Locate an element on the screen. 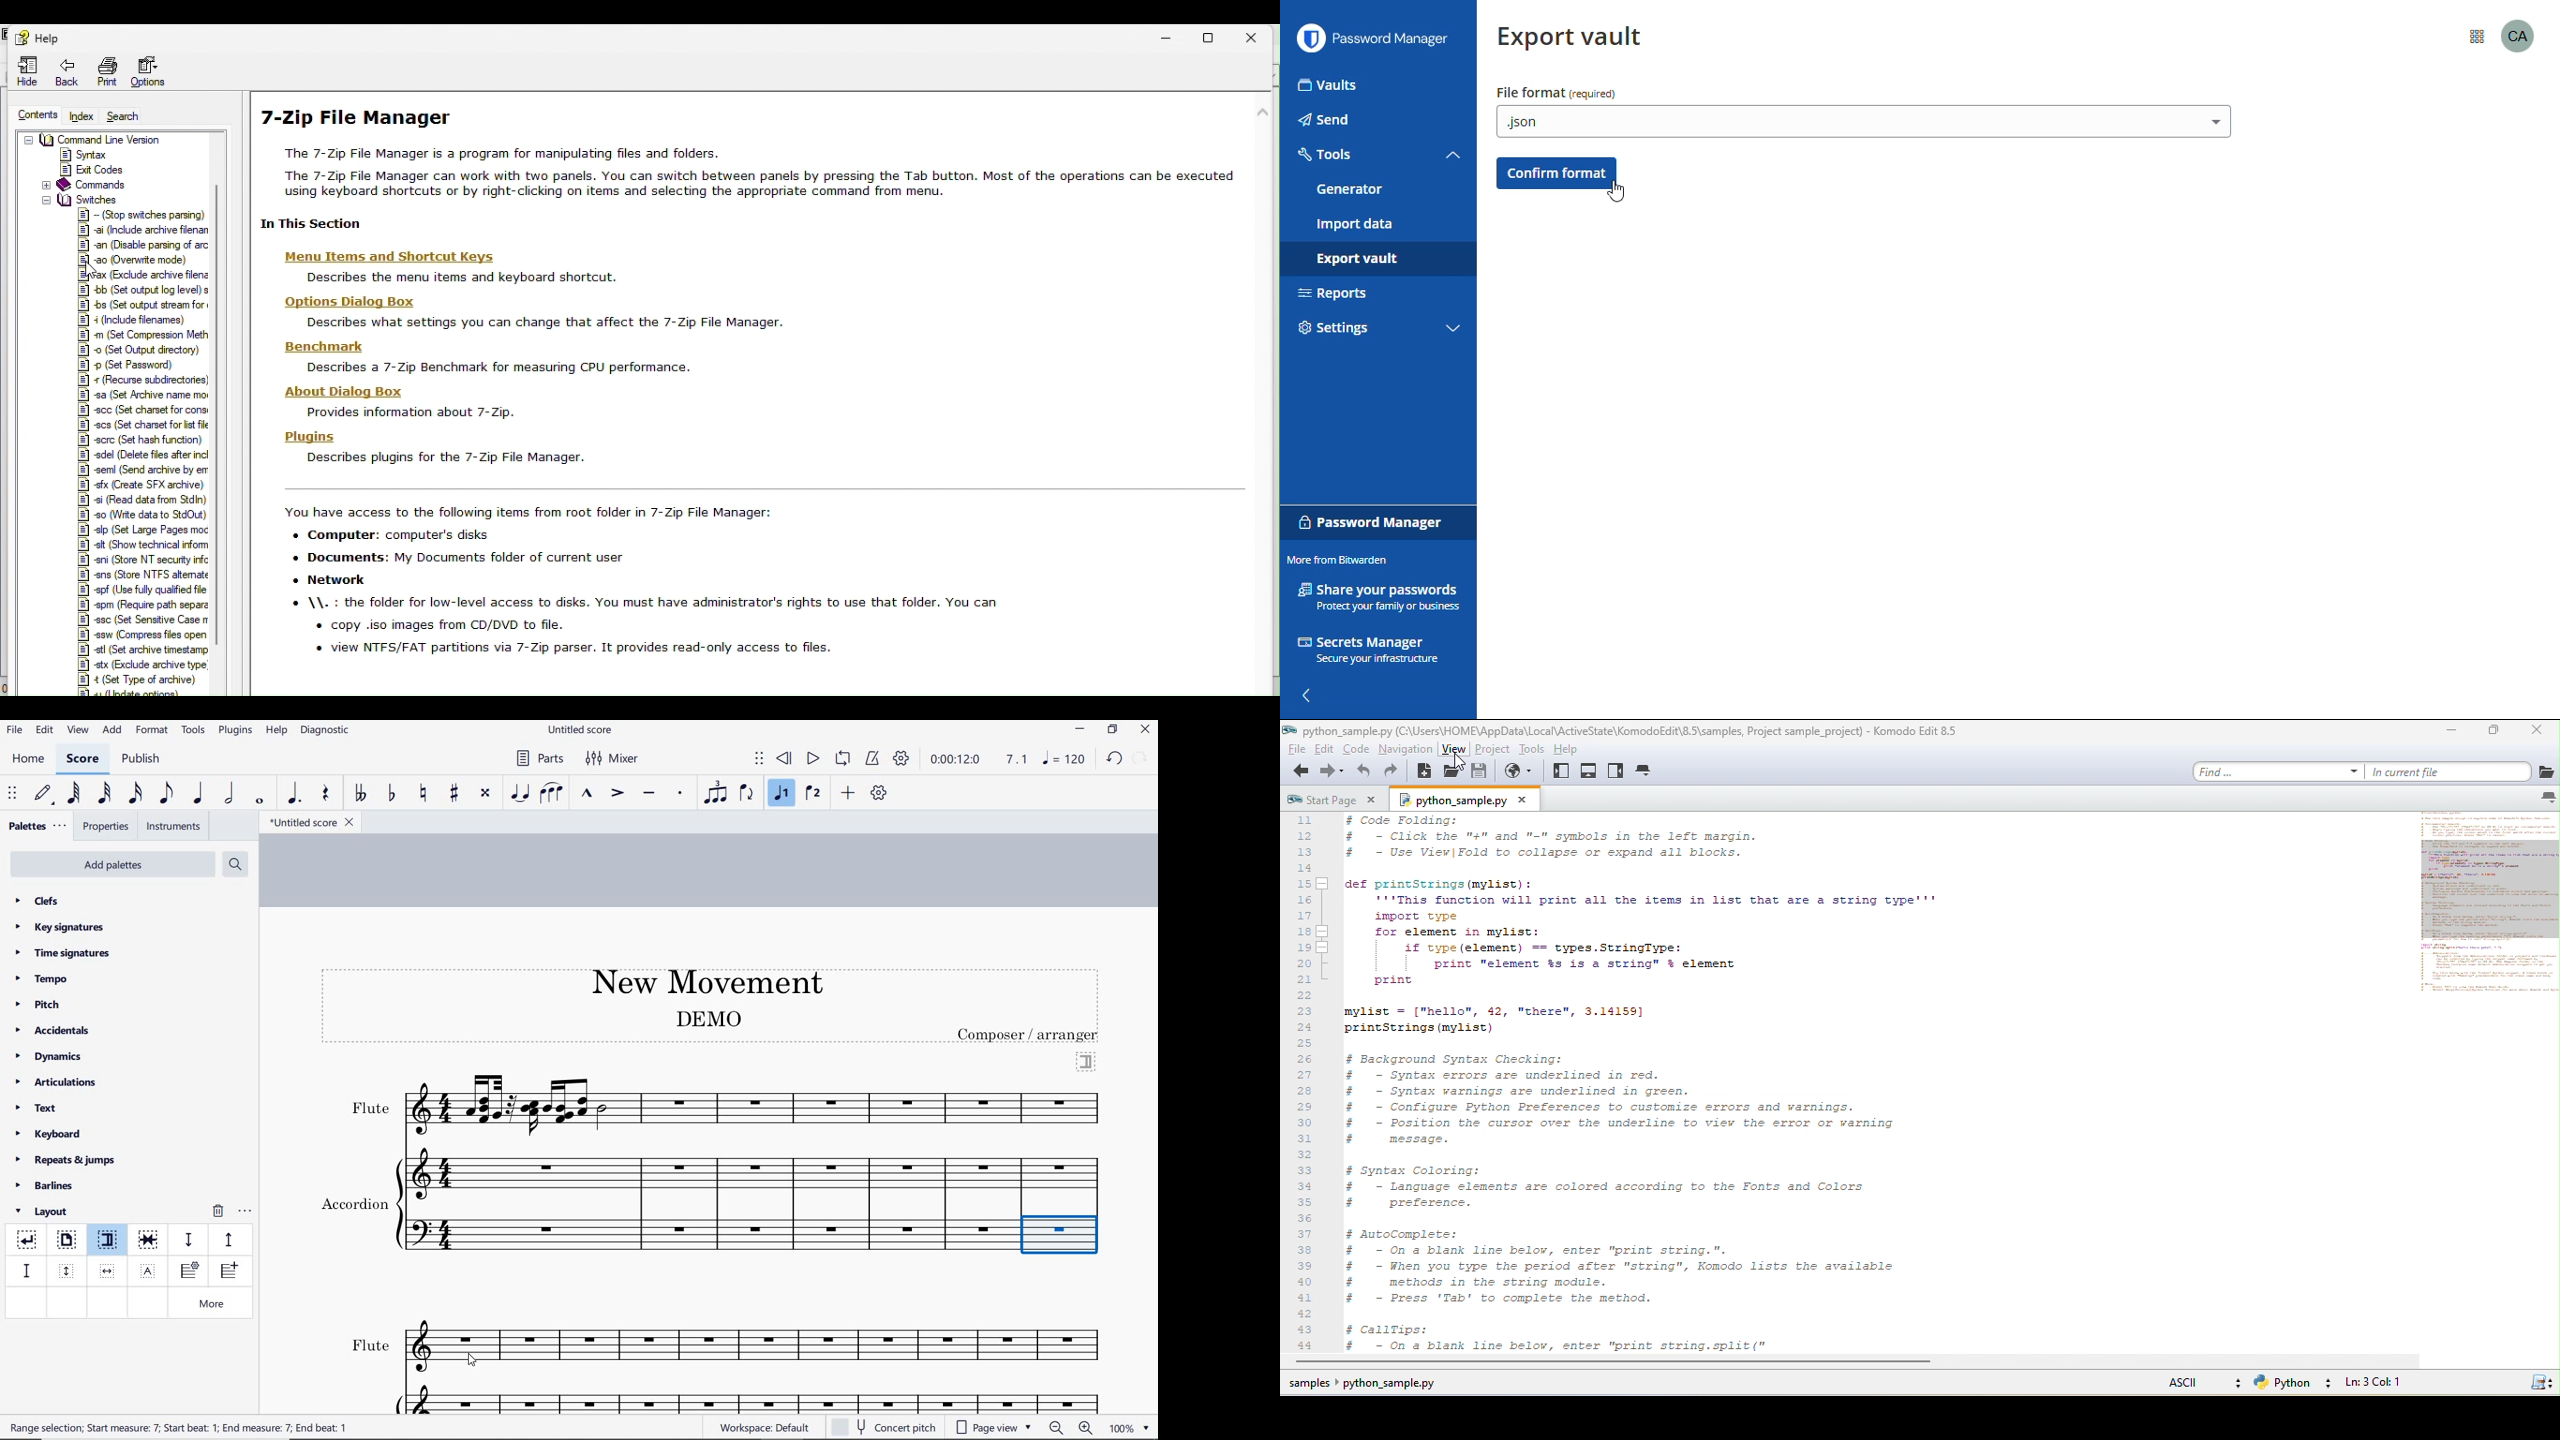 This screenshot has width=2576, height=1456. tuplet is located at coordinates (713, 792).